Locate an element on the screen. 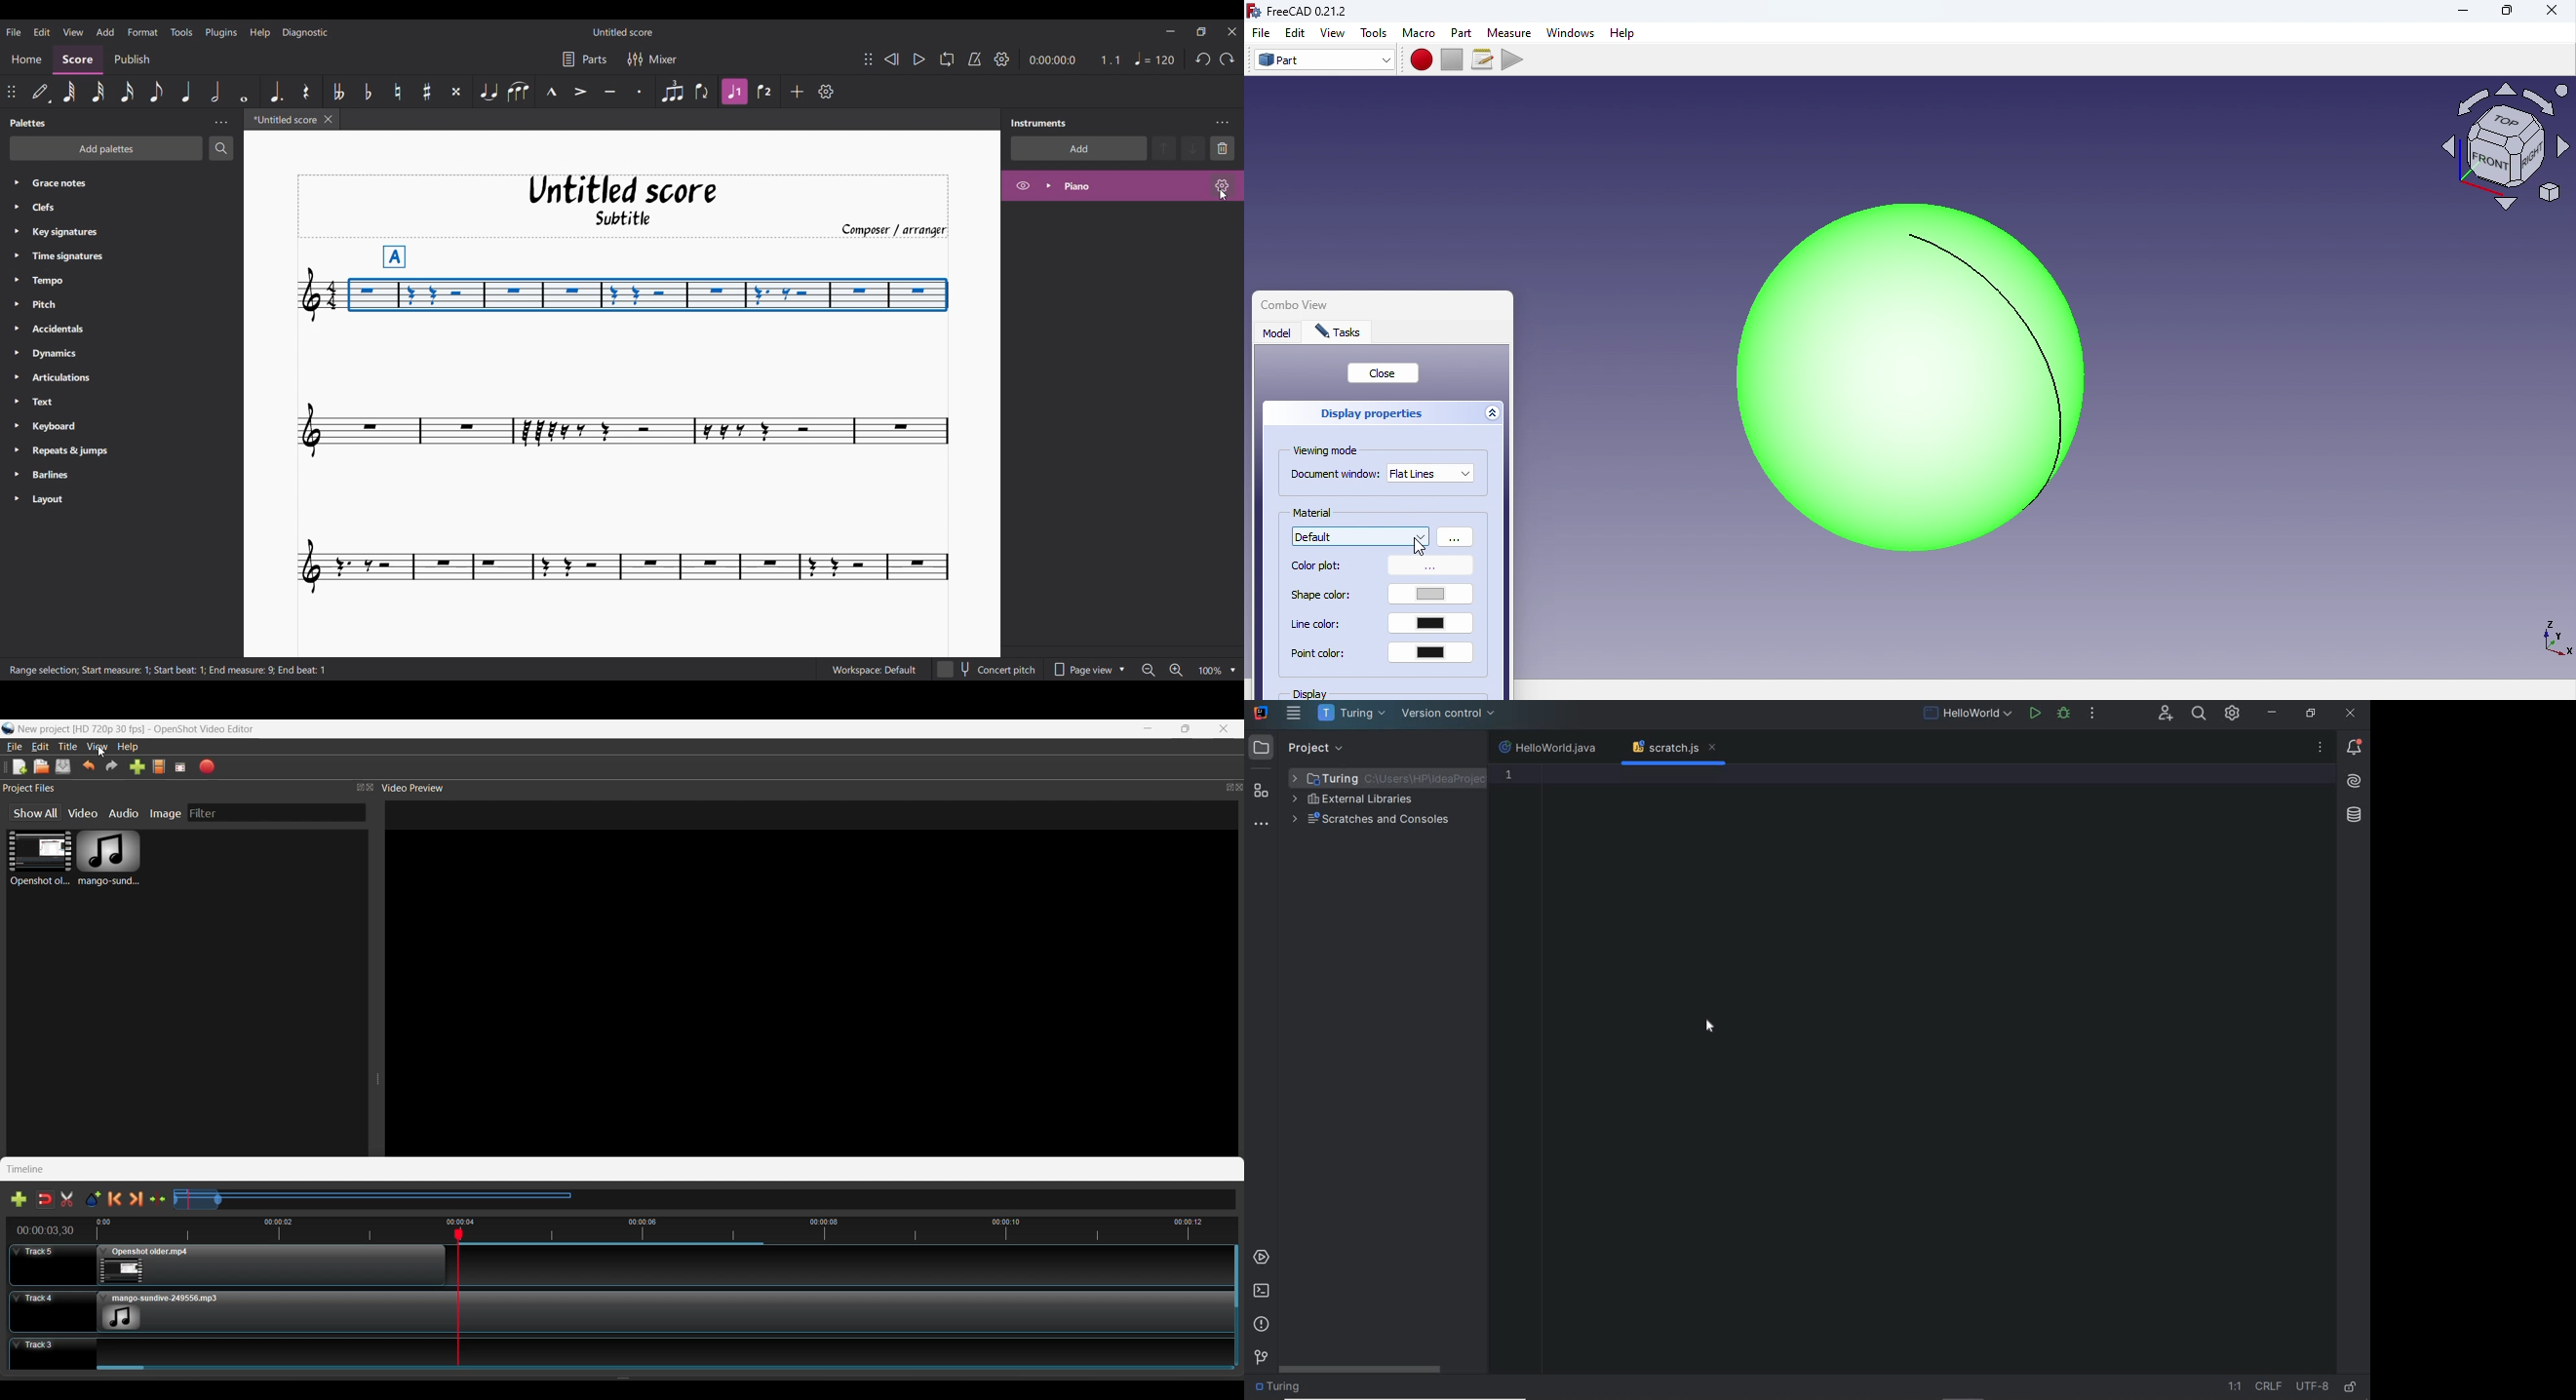 The height and width of the screenshot is (1400, 2576). Hide properties is located at coordinates (1495, 415).